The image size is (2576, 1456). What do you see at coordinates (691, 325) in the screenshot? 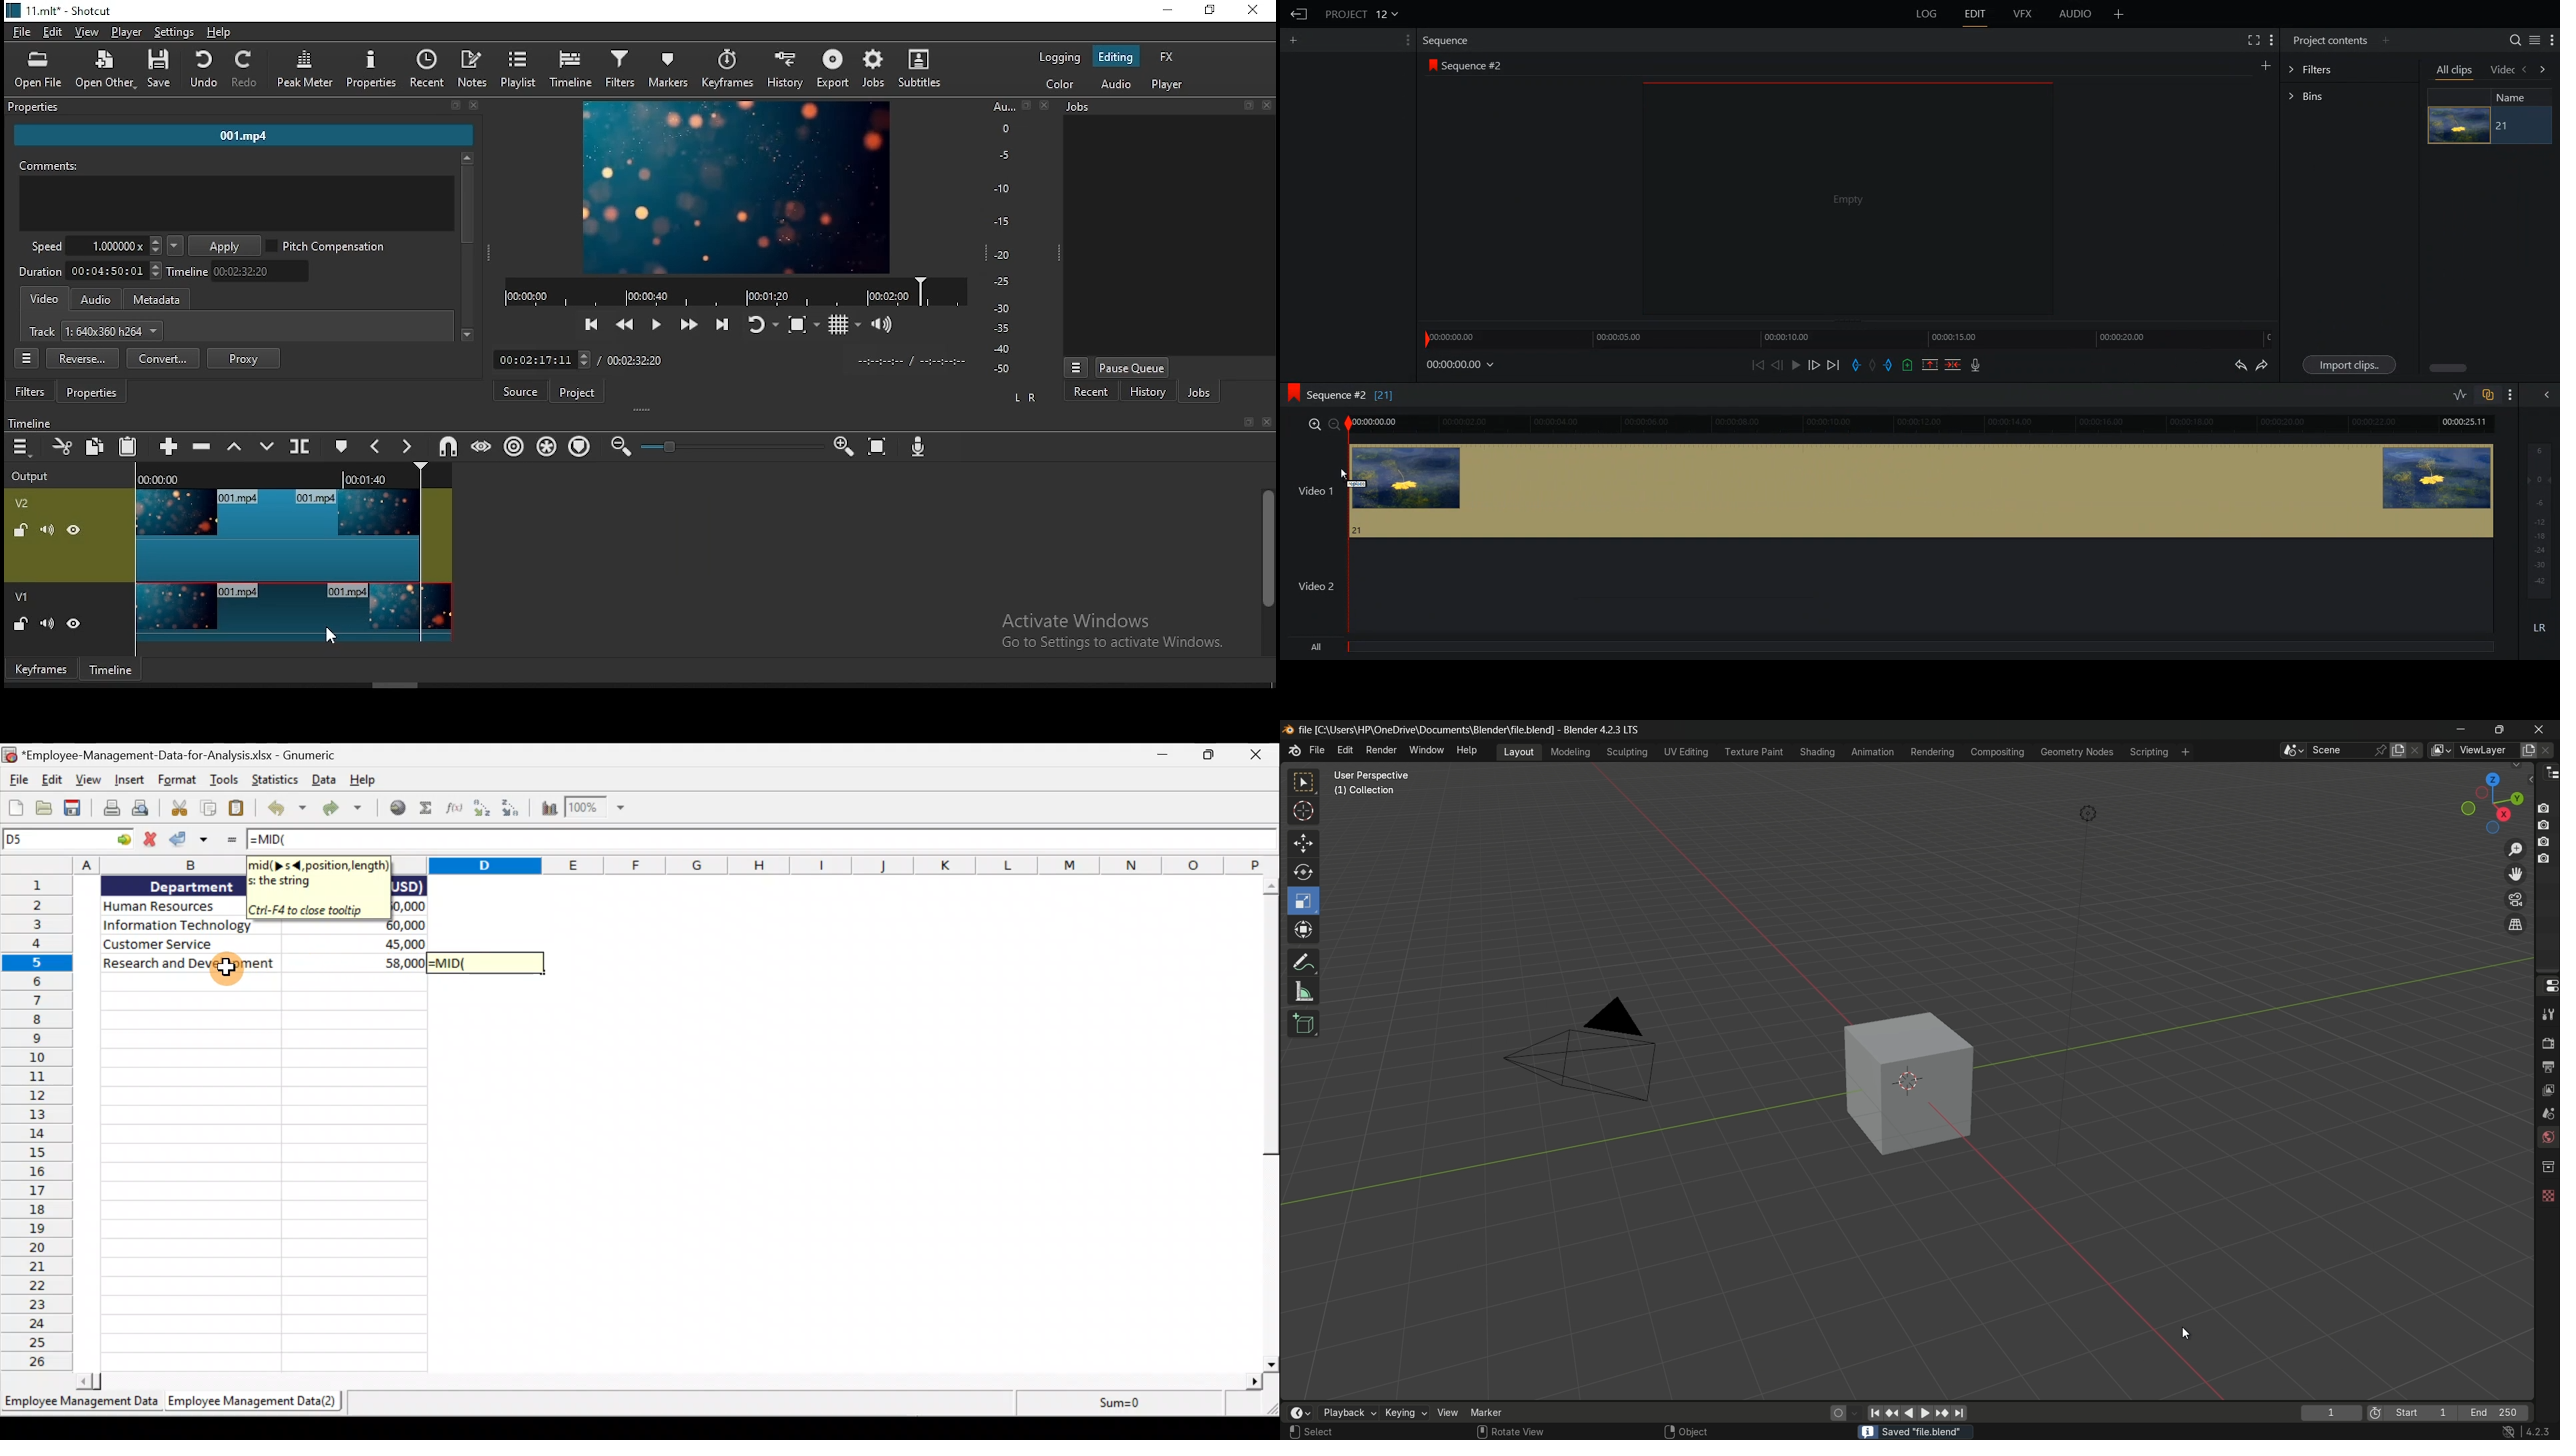
I see `play quickly forwards` at bounding box center [691, 325].